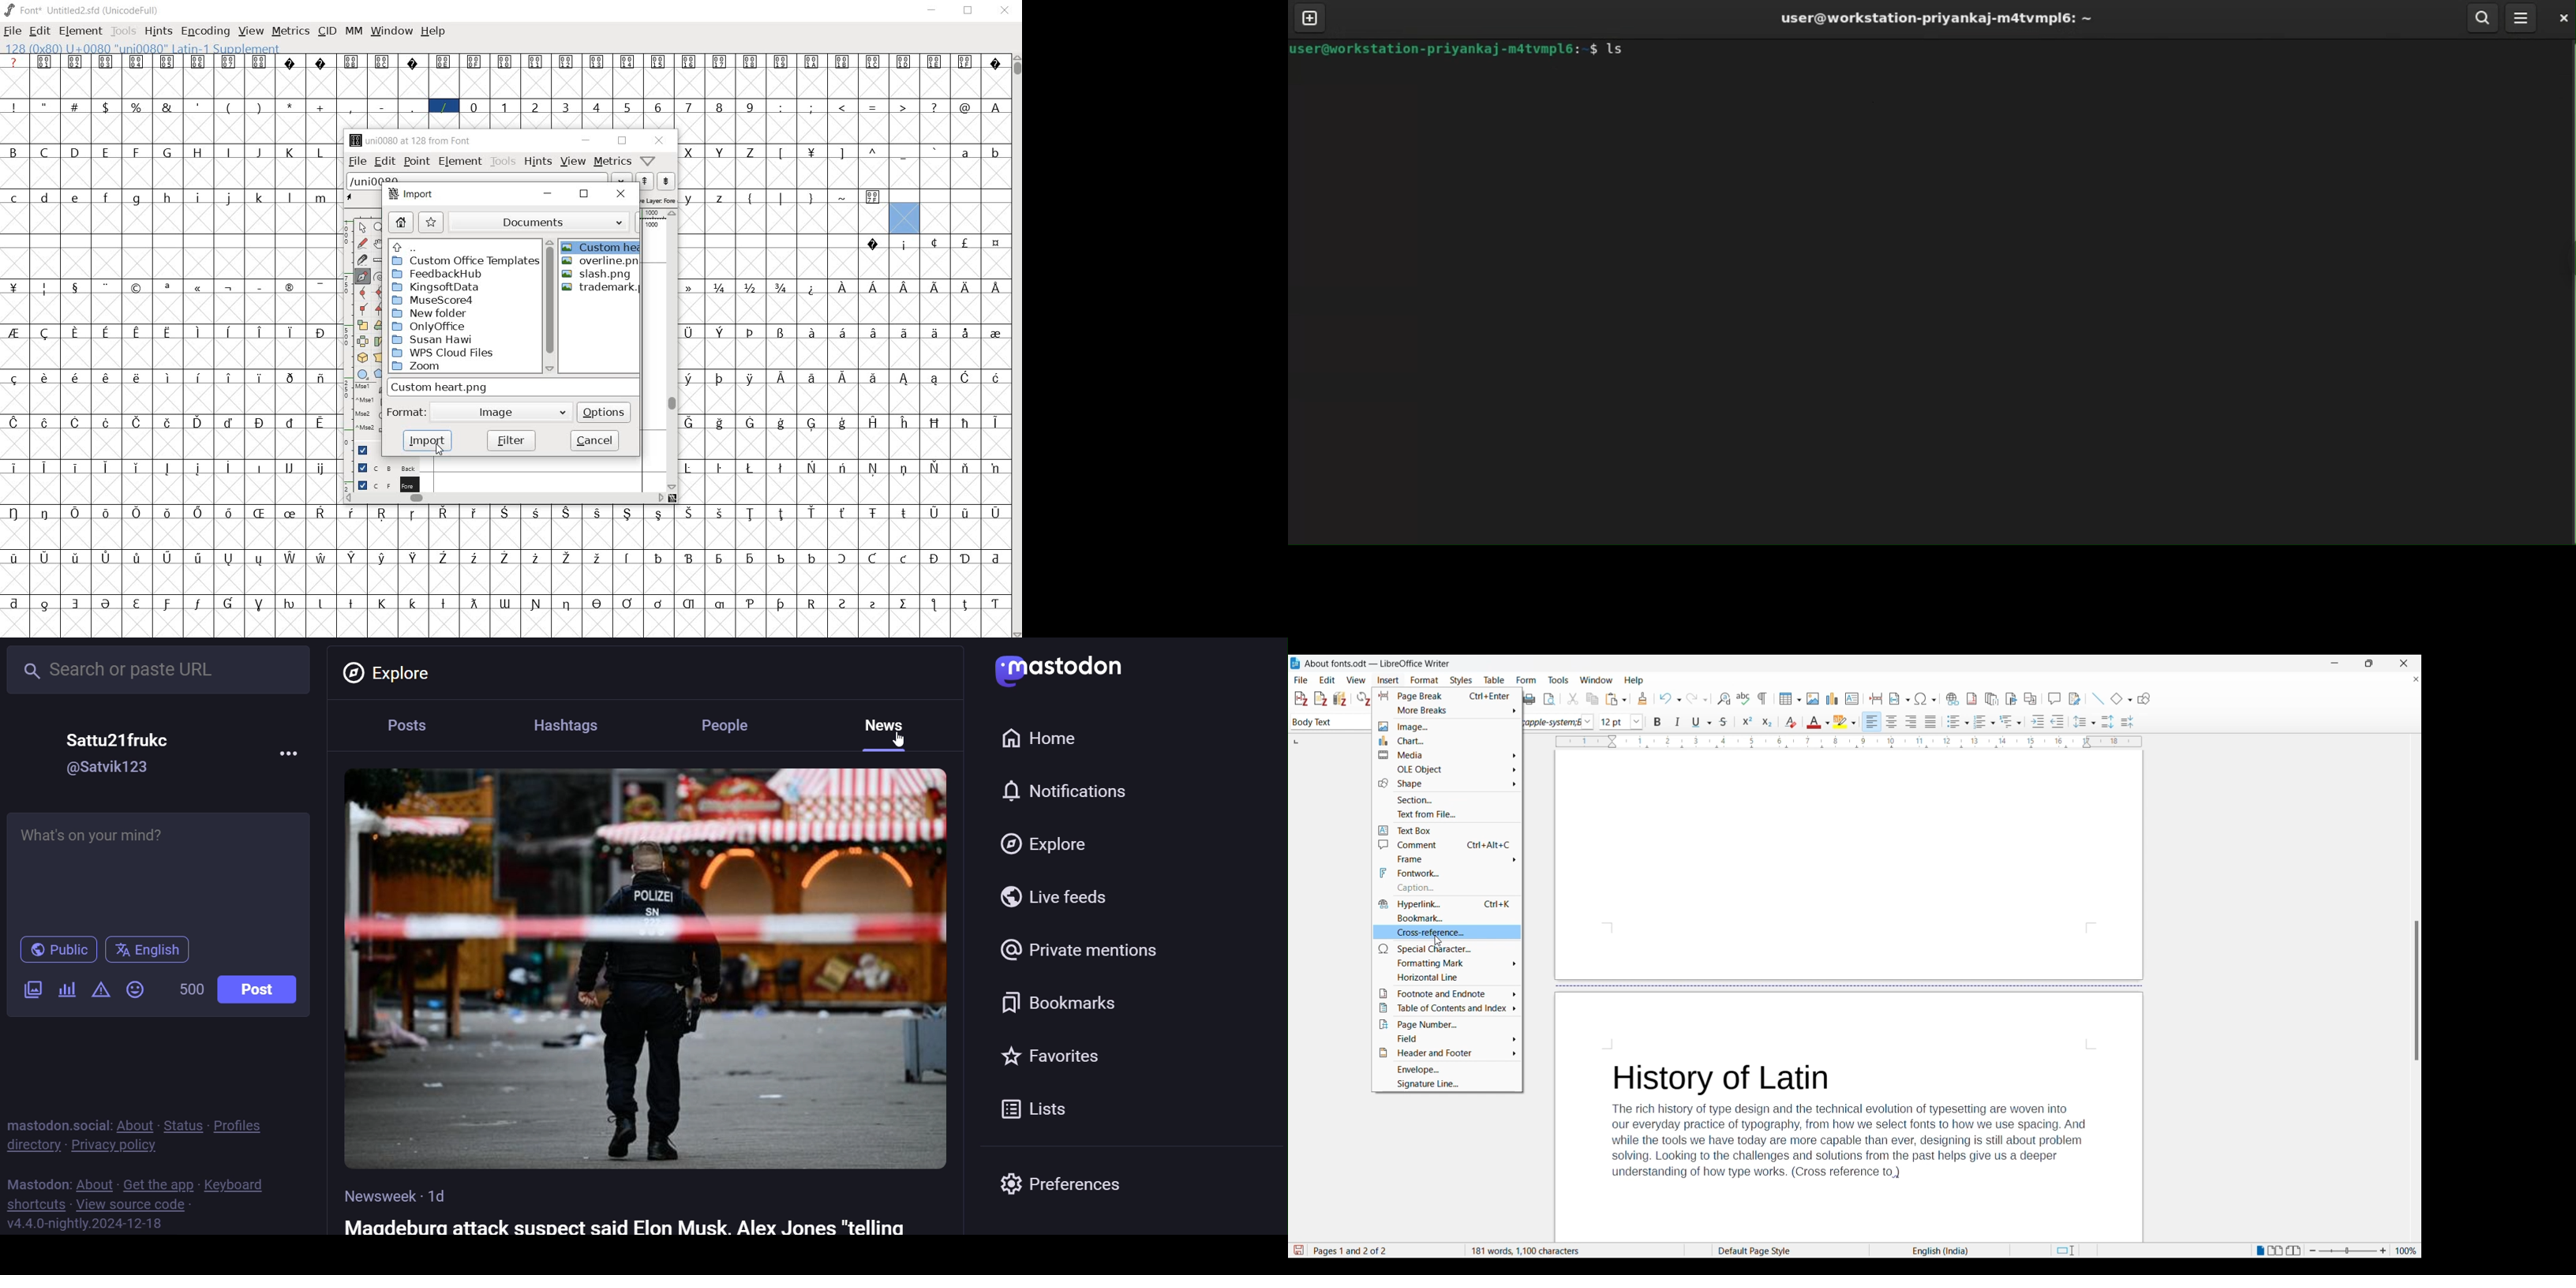  What do you see at coordinates (198, 558) in the screenshot?
I see `glyph` at bounding box center [198, 558].